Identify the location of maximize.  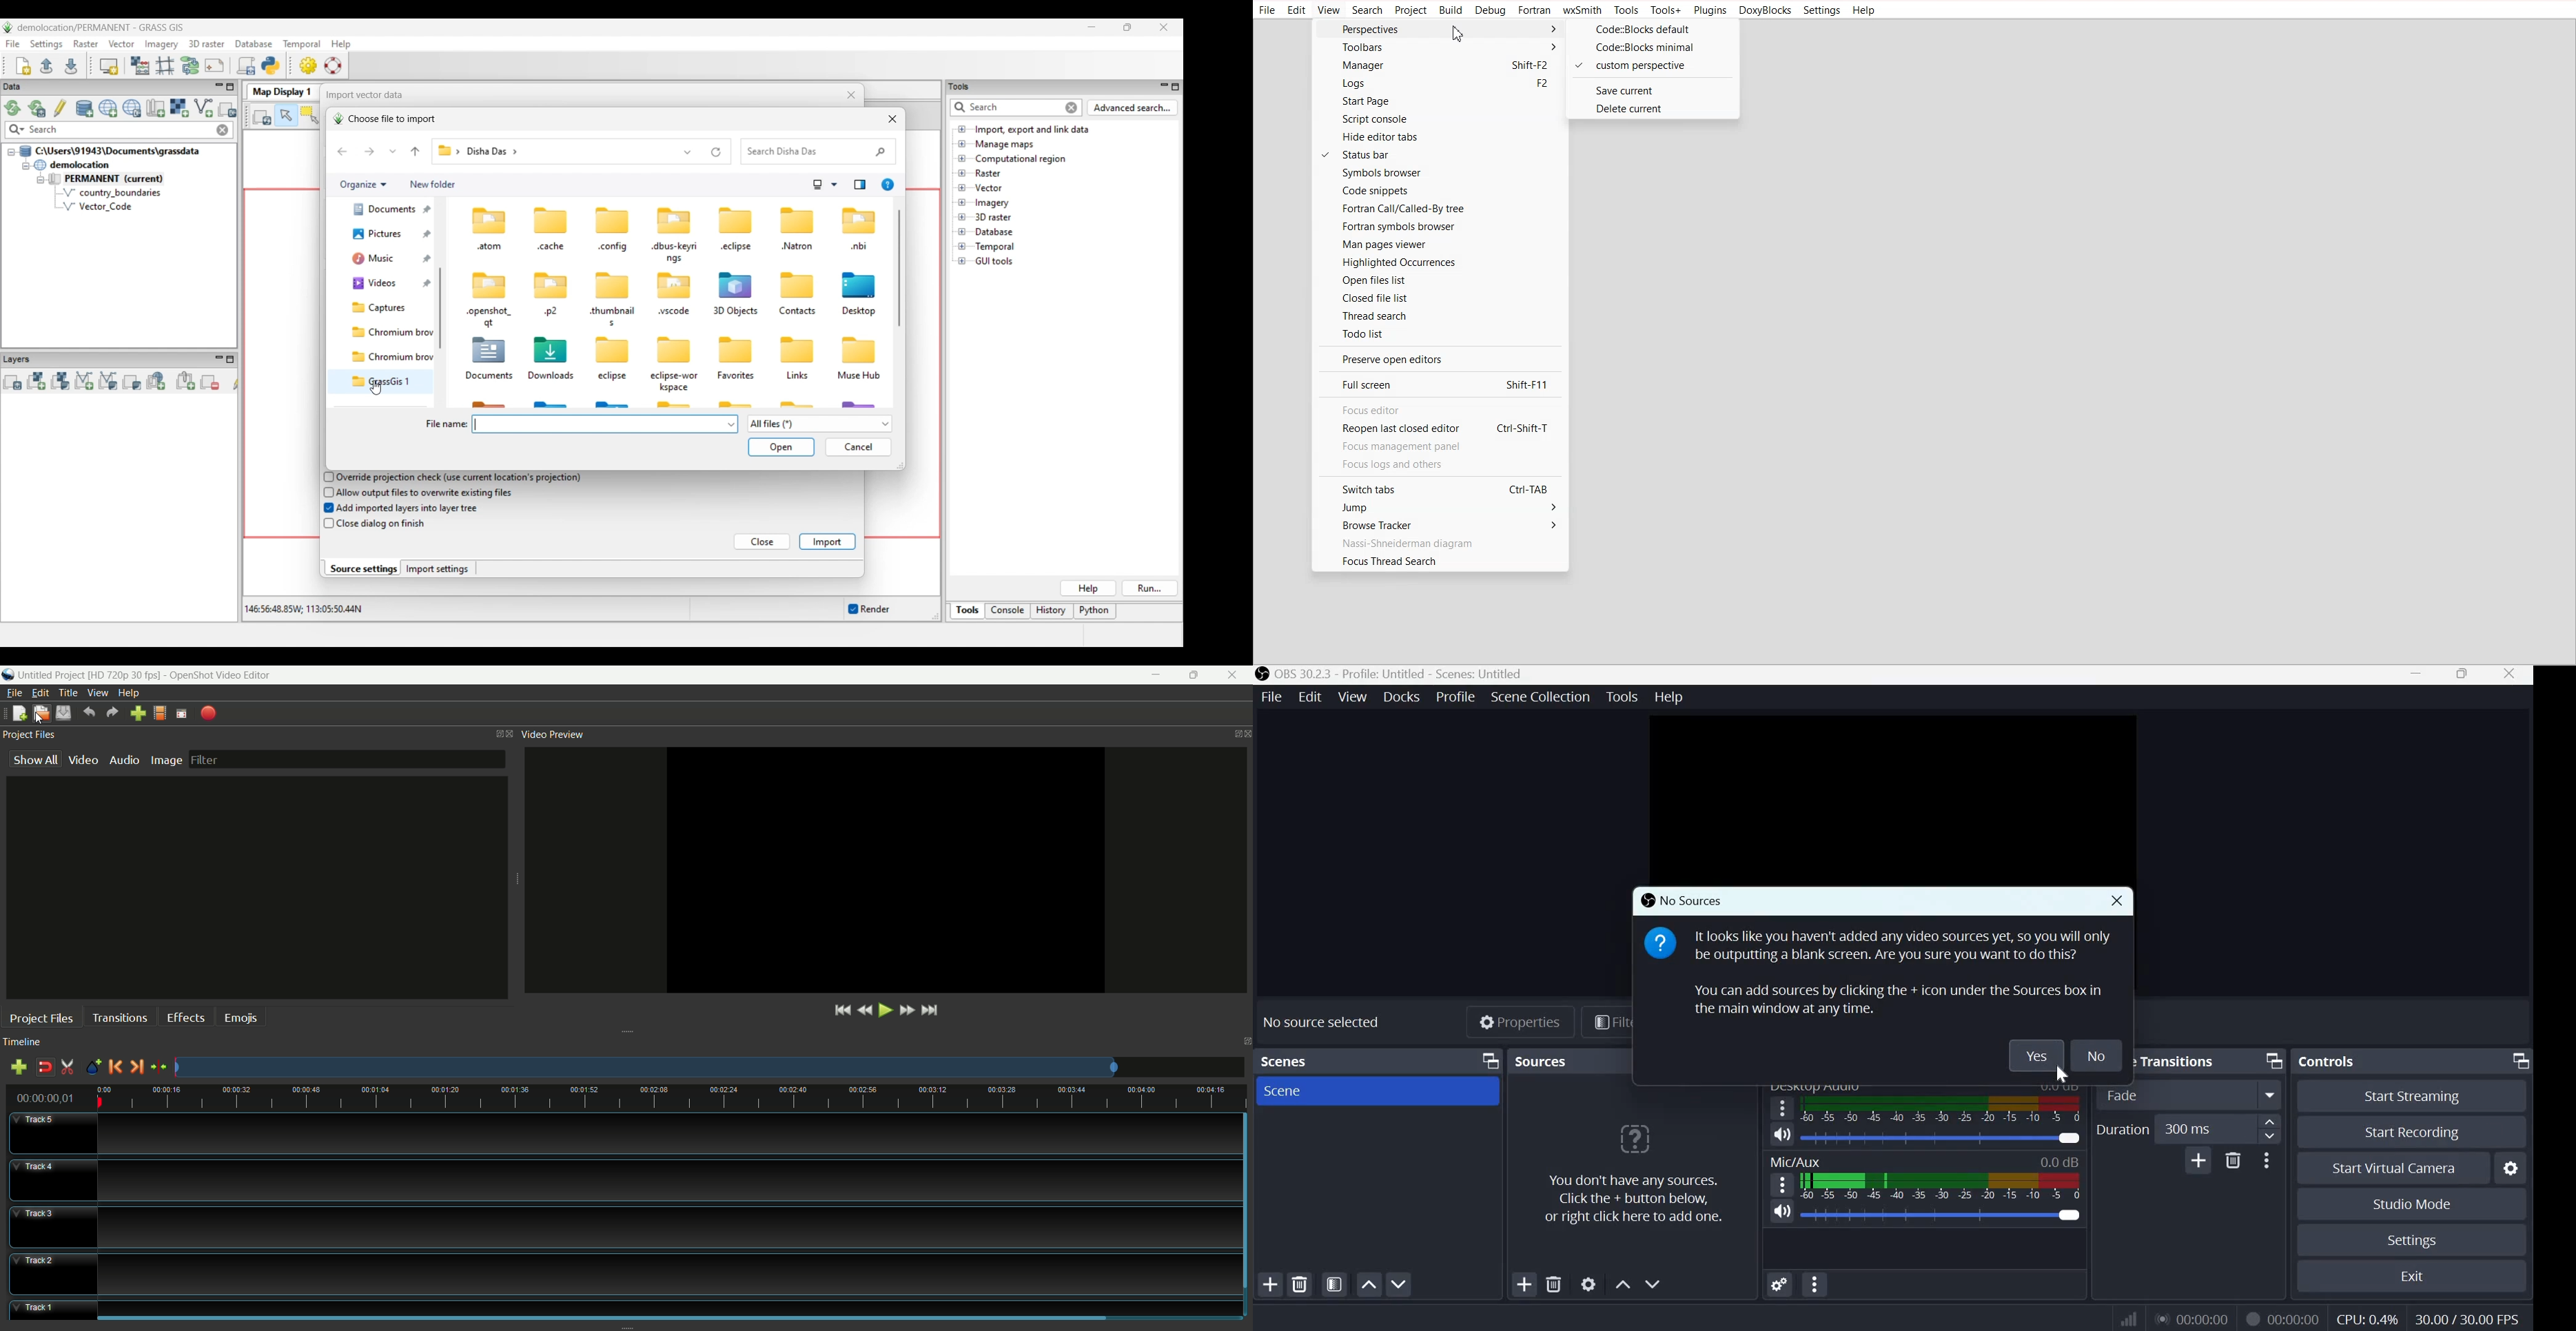
(1225, 729).